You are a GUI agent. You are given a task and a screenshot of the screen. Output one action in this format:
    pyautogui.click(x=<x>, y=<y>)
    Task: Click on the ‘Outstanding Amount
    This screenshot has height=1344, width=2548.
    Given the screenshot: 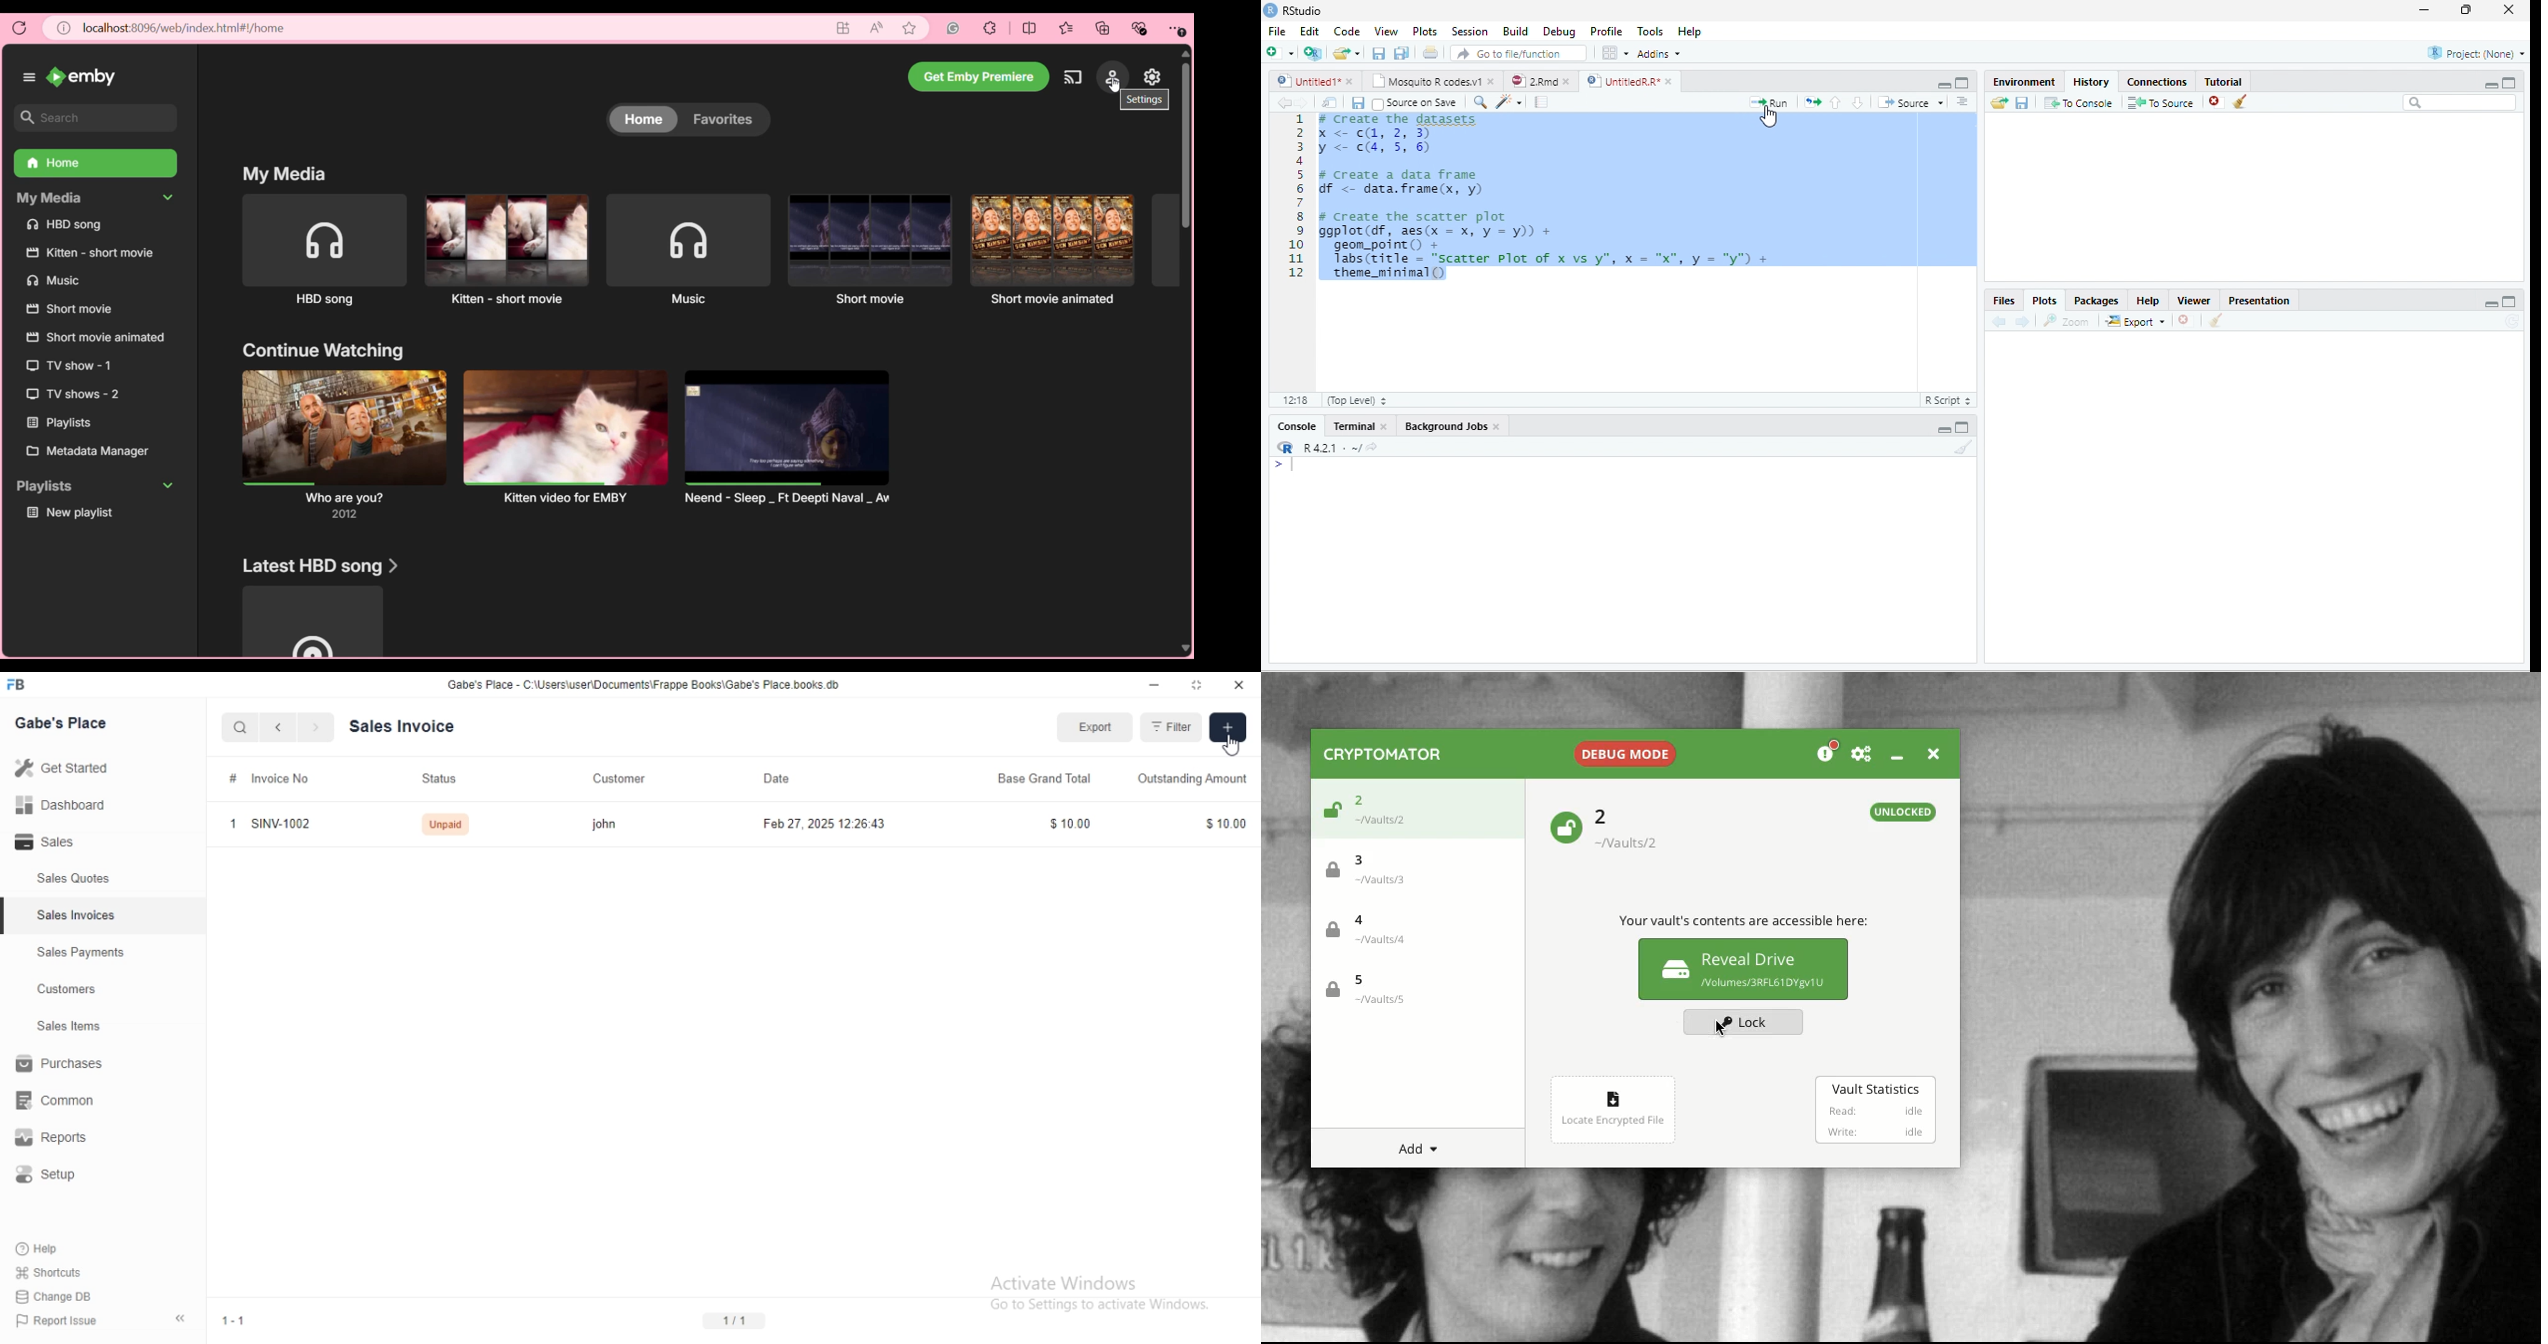 What is the action you would take?
    pyautogui.click(x=1186, y=776)
    